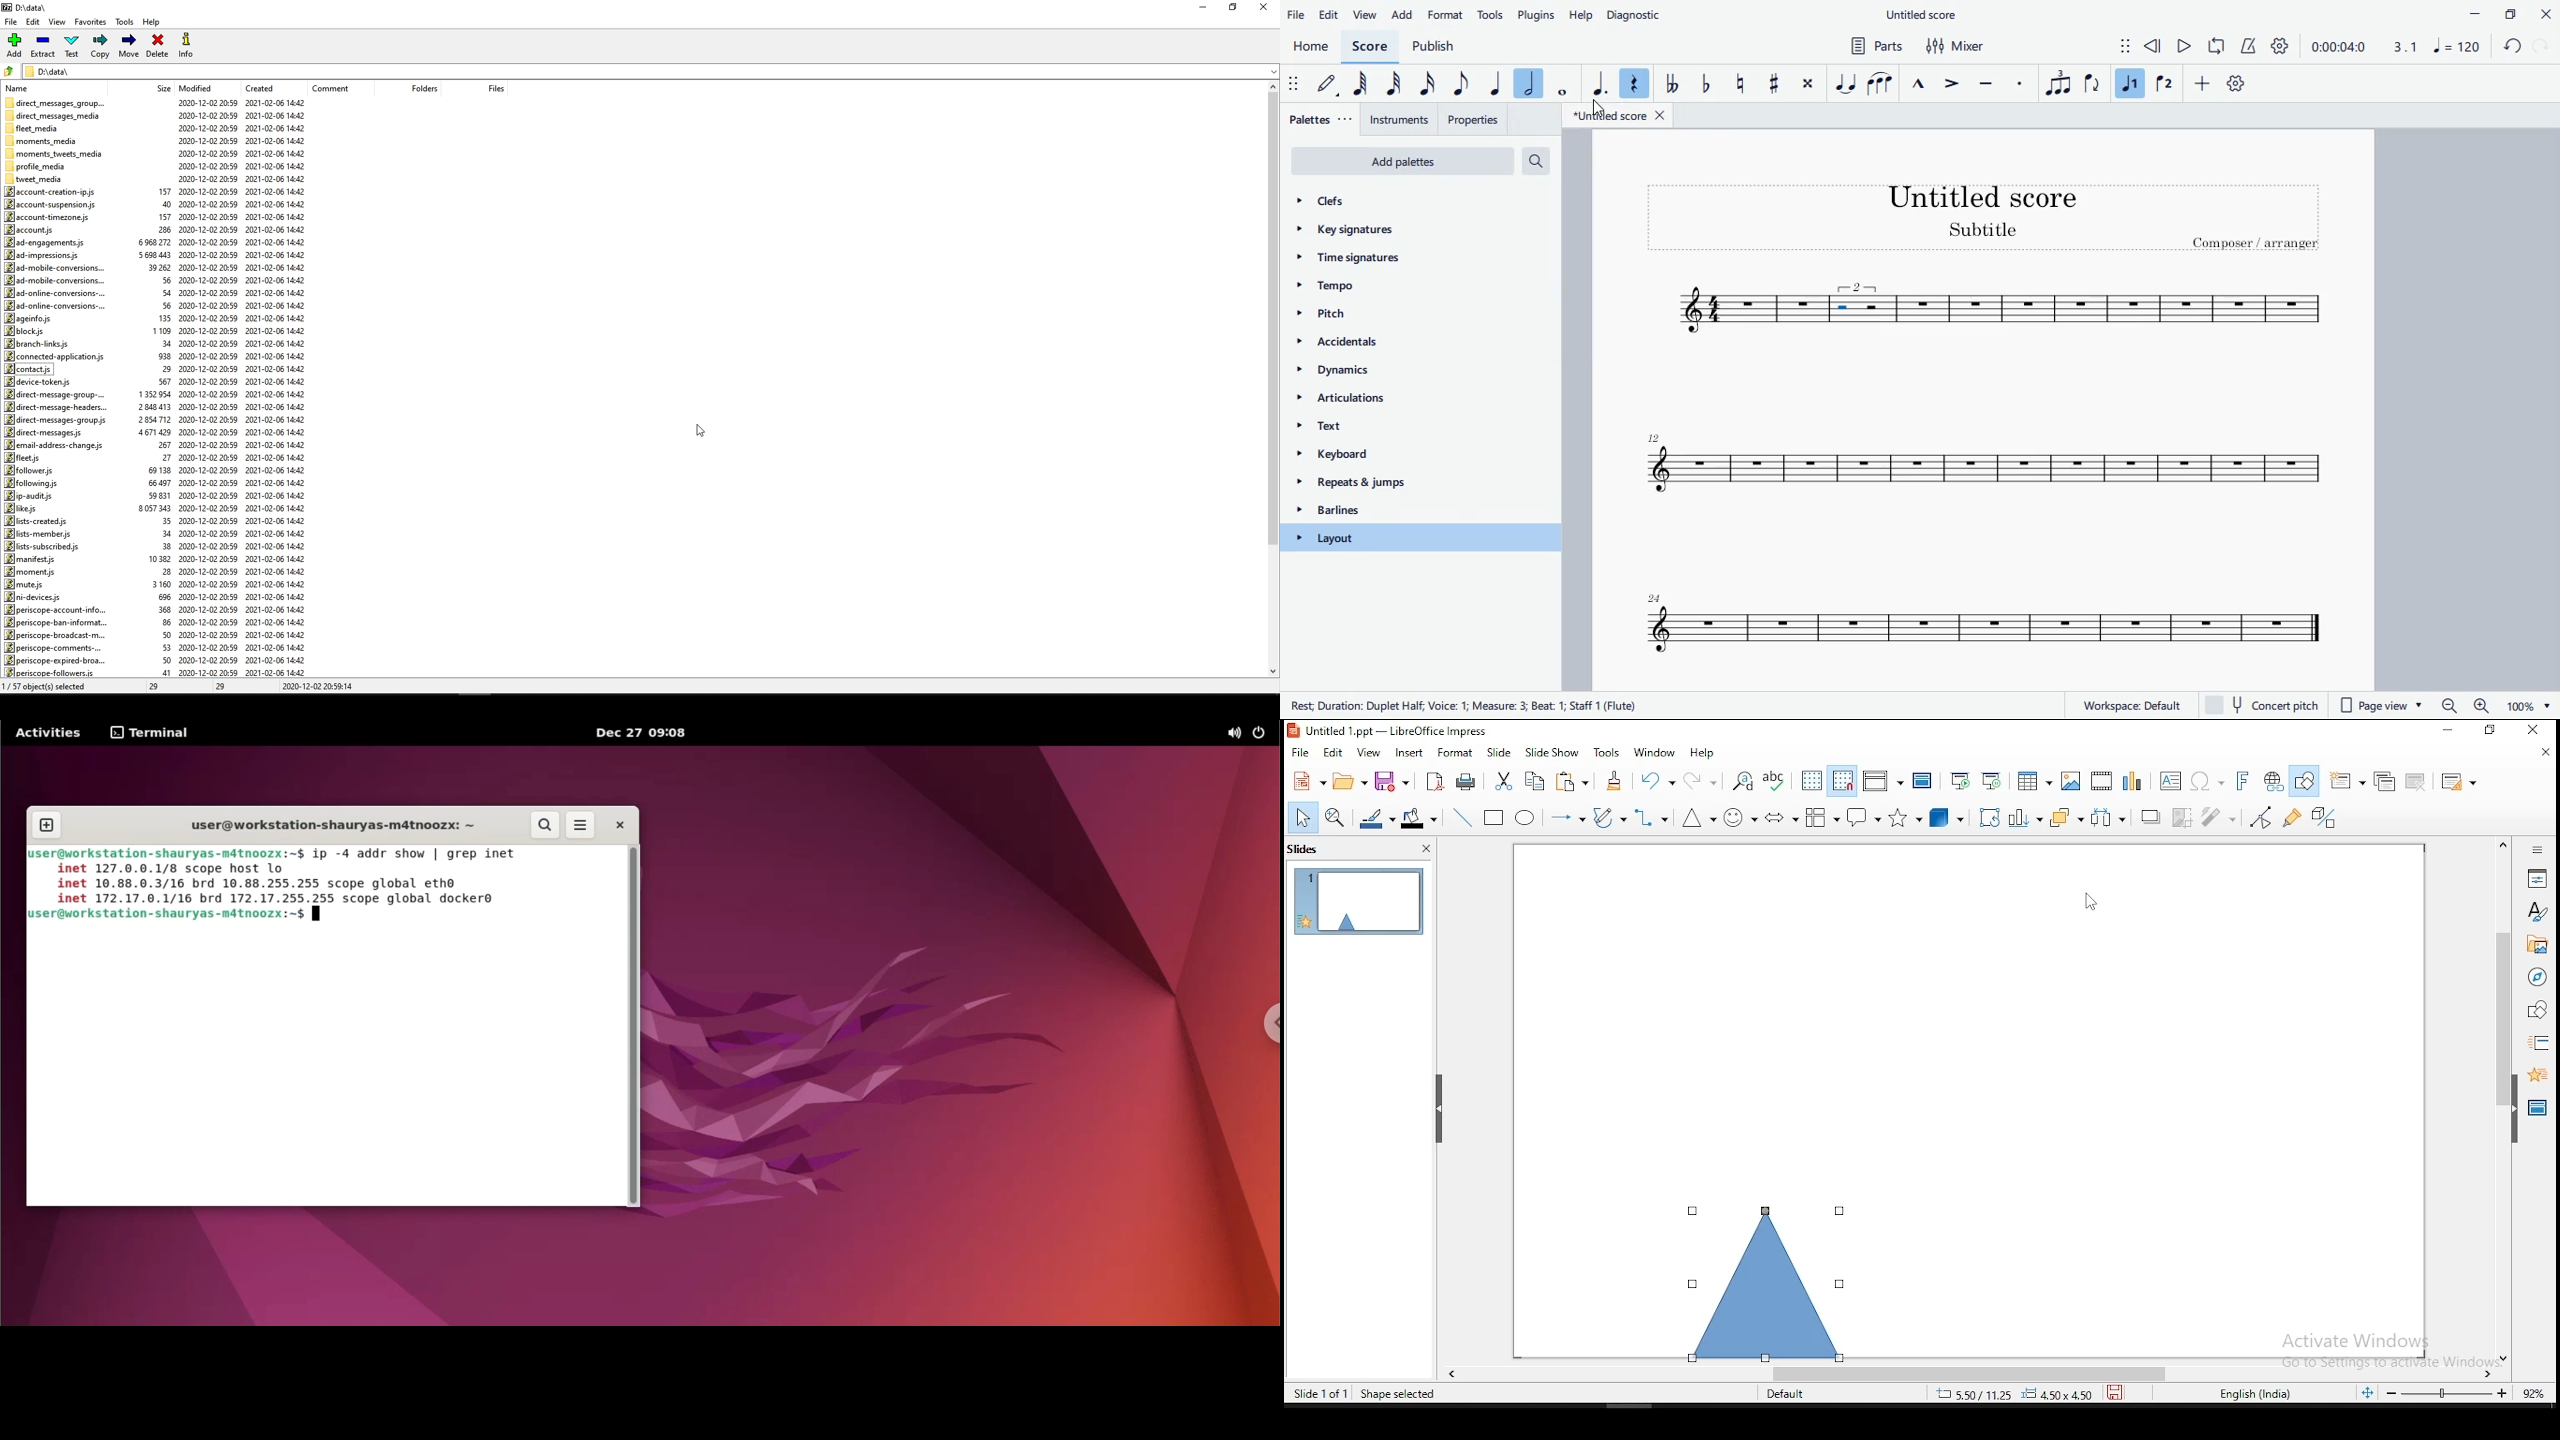 This screenshot has height=1456, width=2576. What do you see at coordinates (2259, 246) in the screenshot?
I see `composer / arranger` at bounding box center [2259, 246].